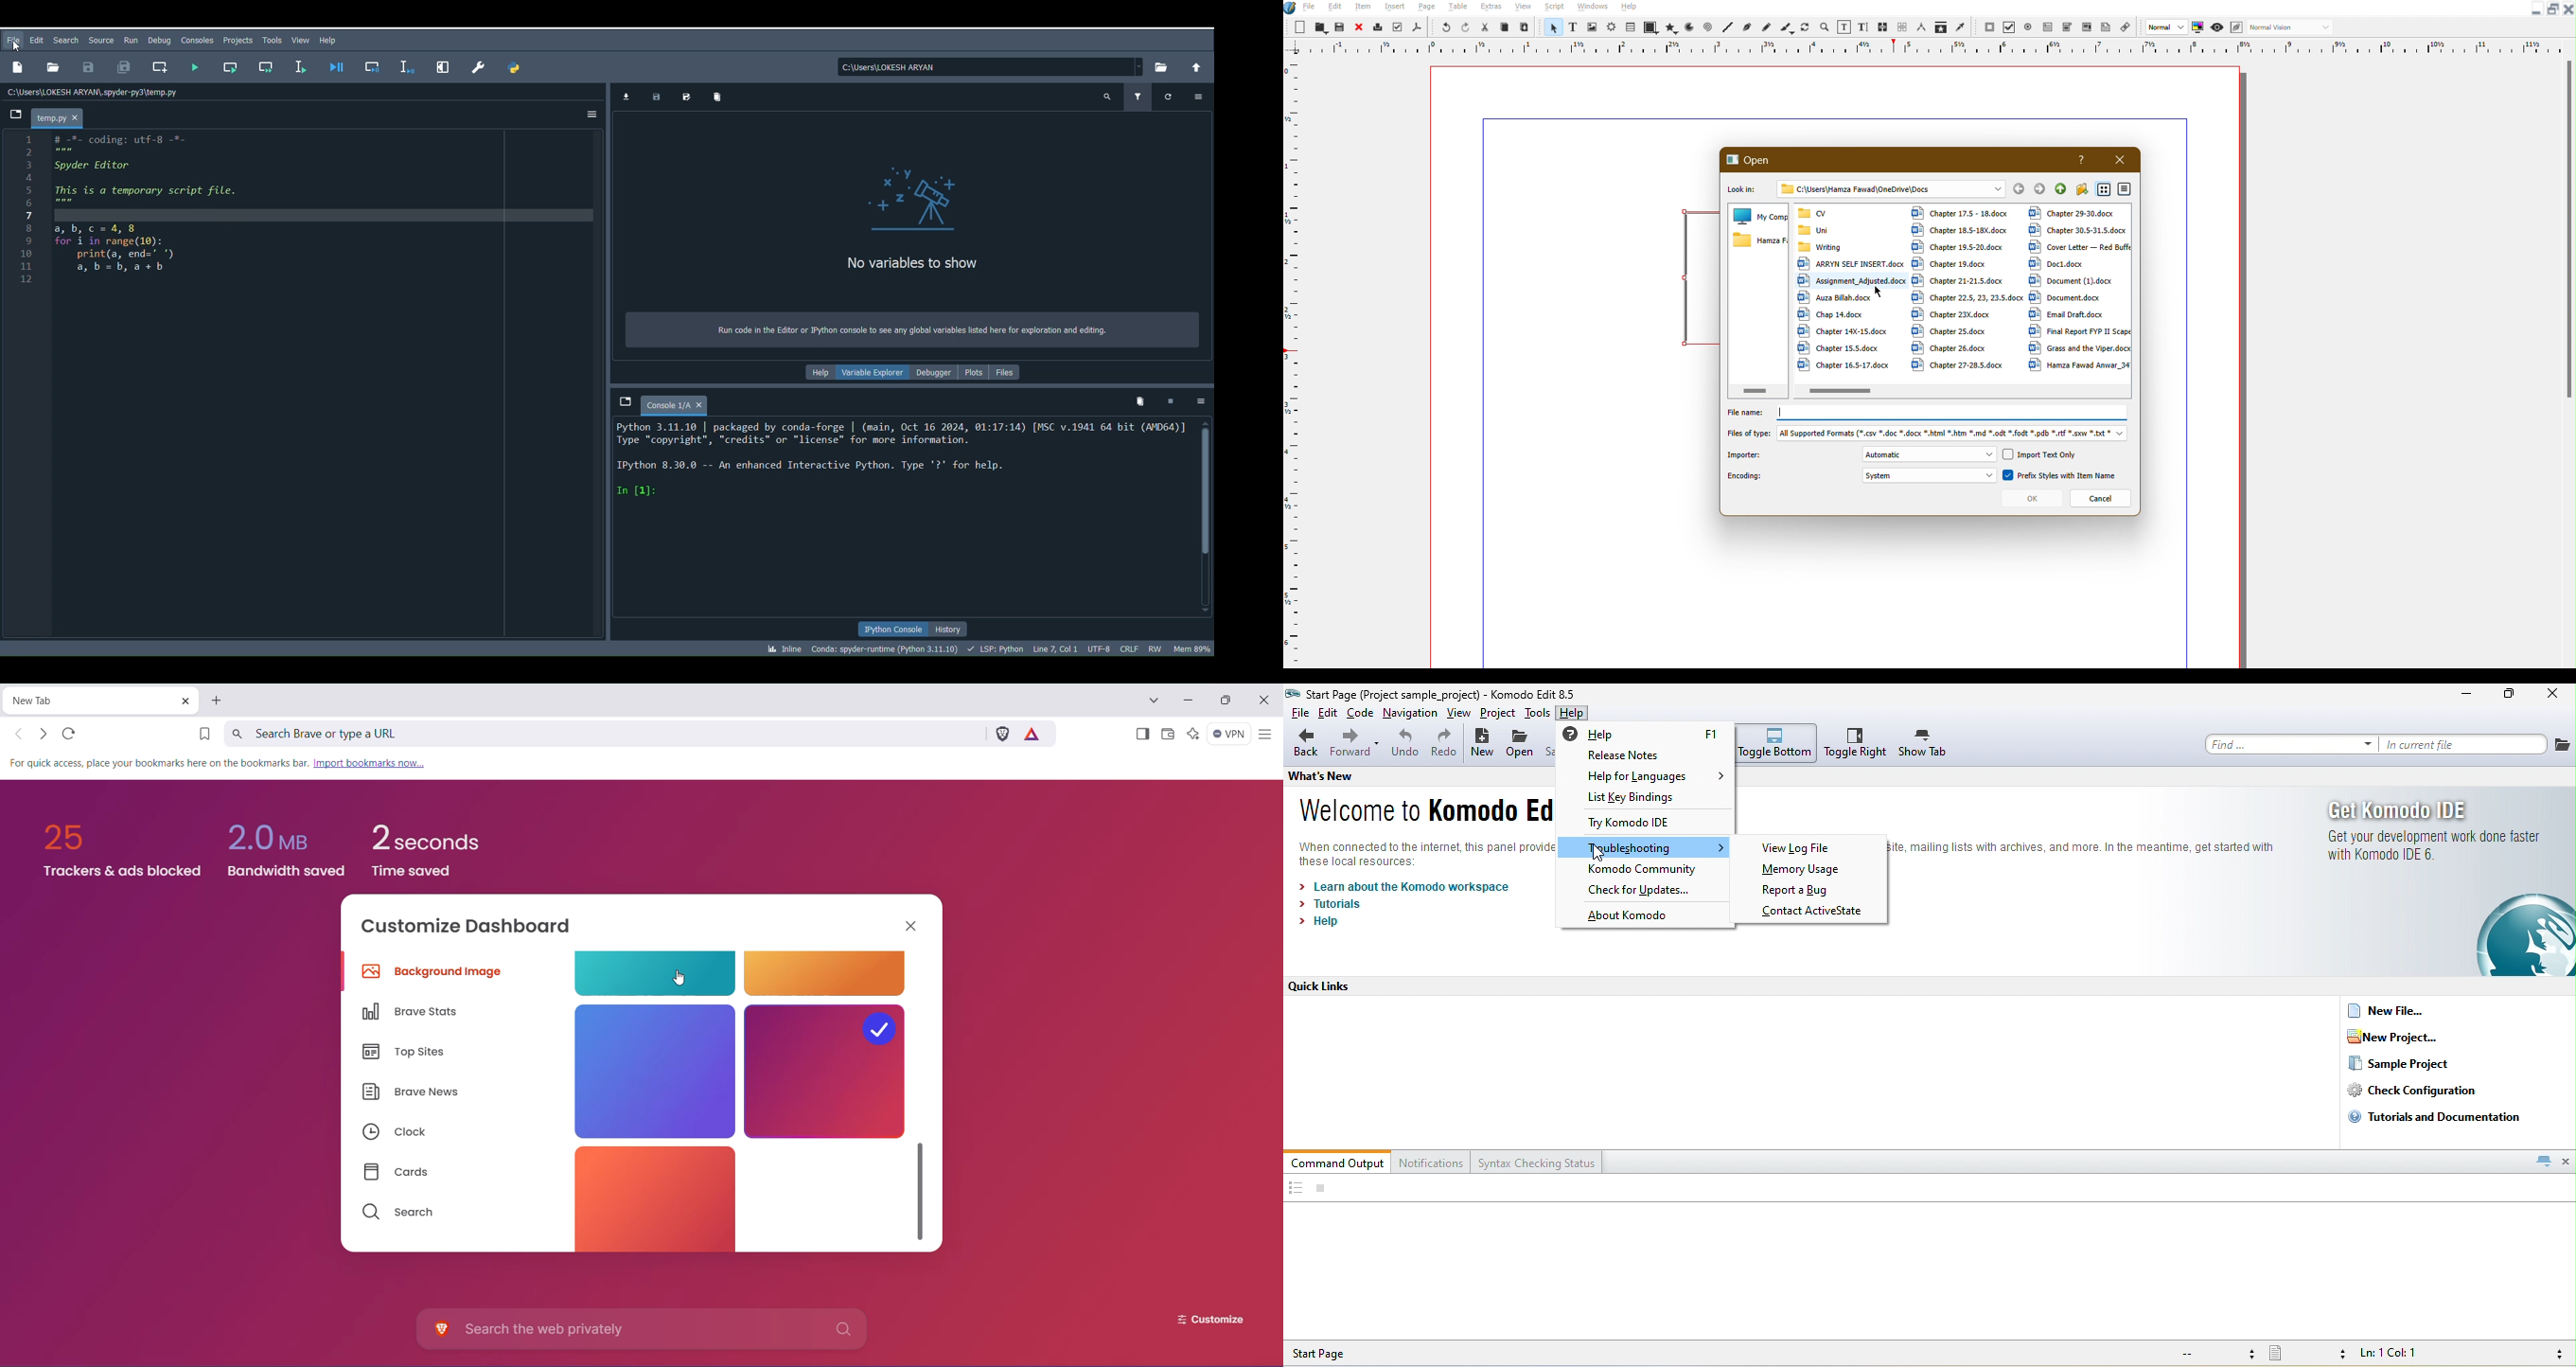  I want to click on Remove all variables from namespace, so click(1135, 402).